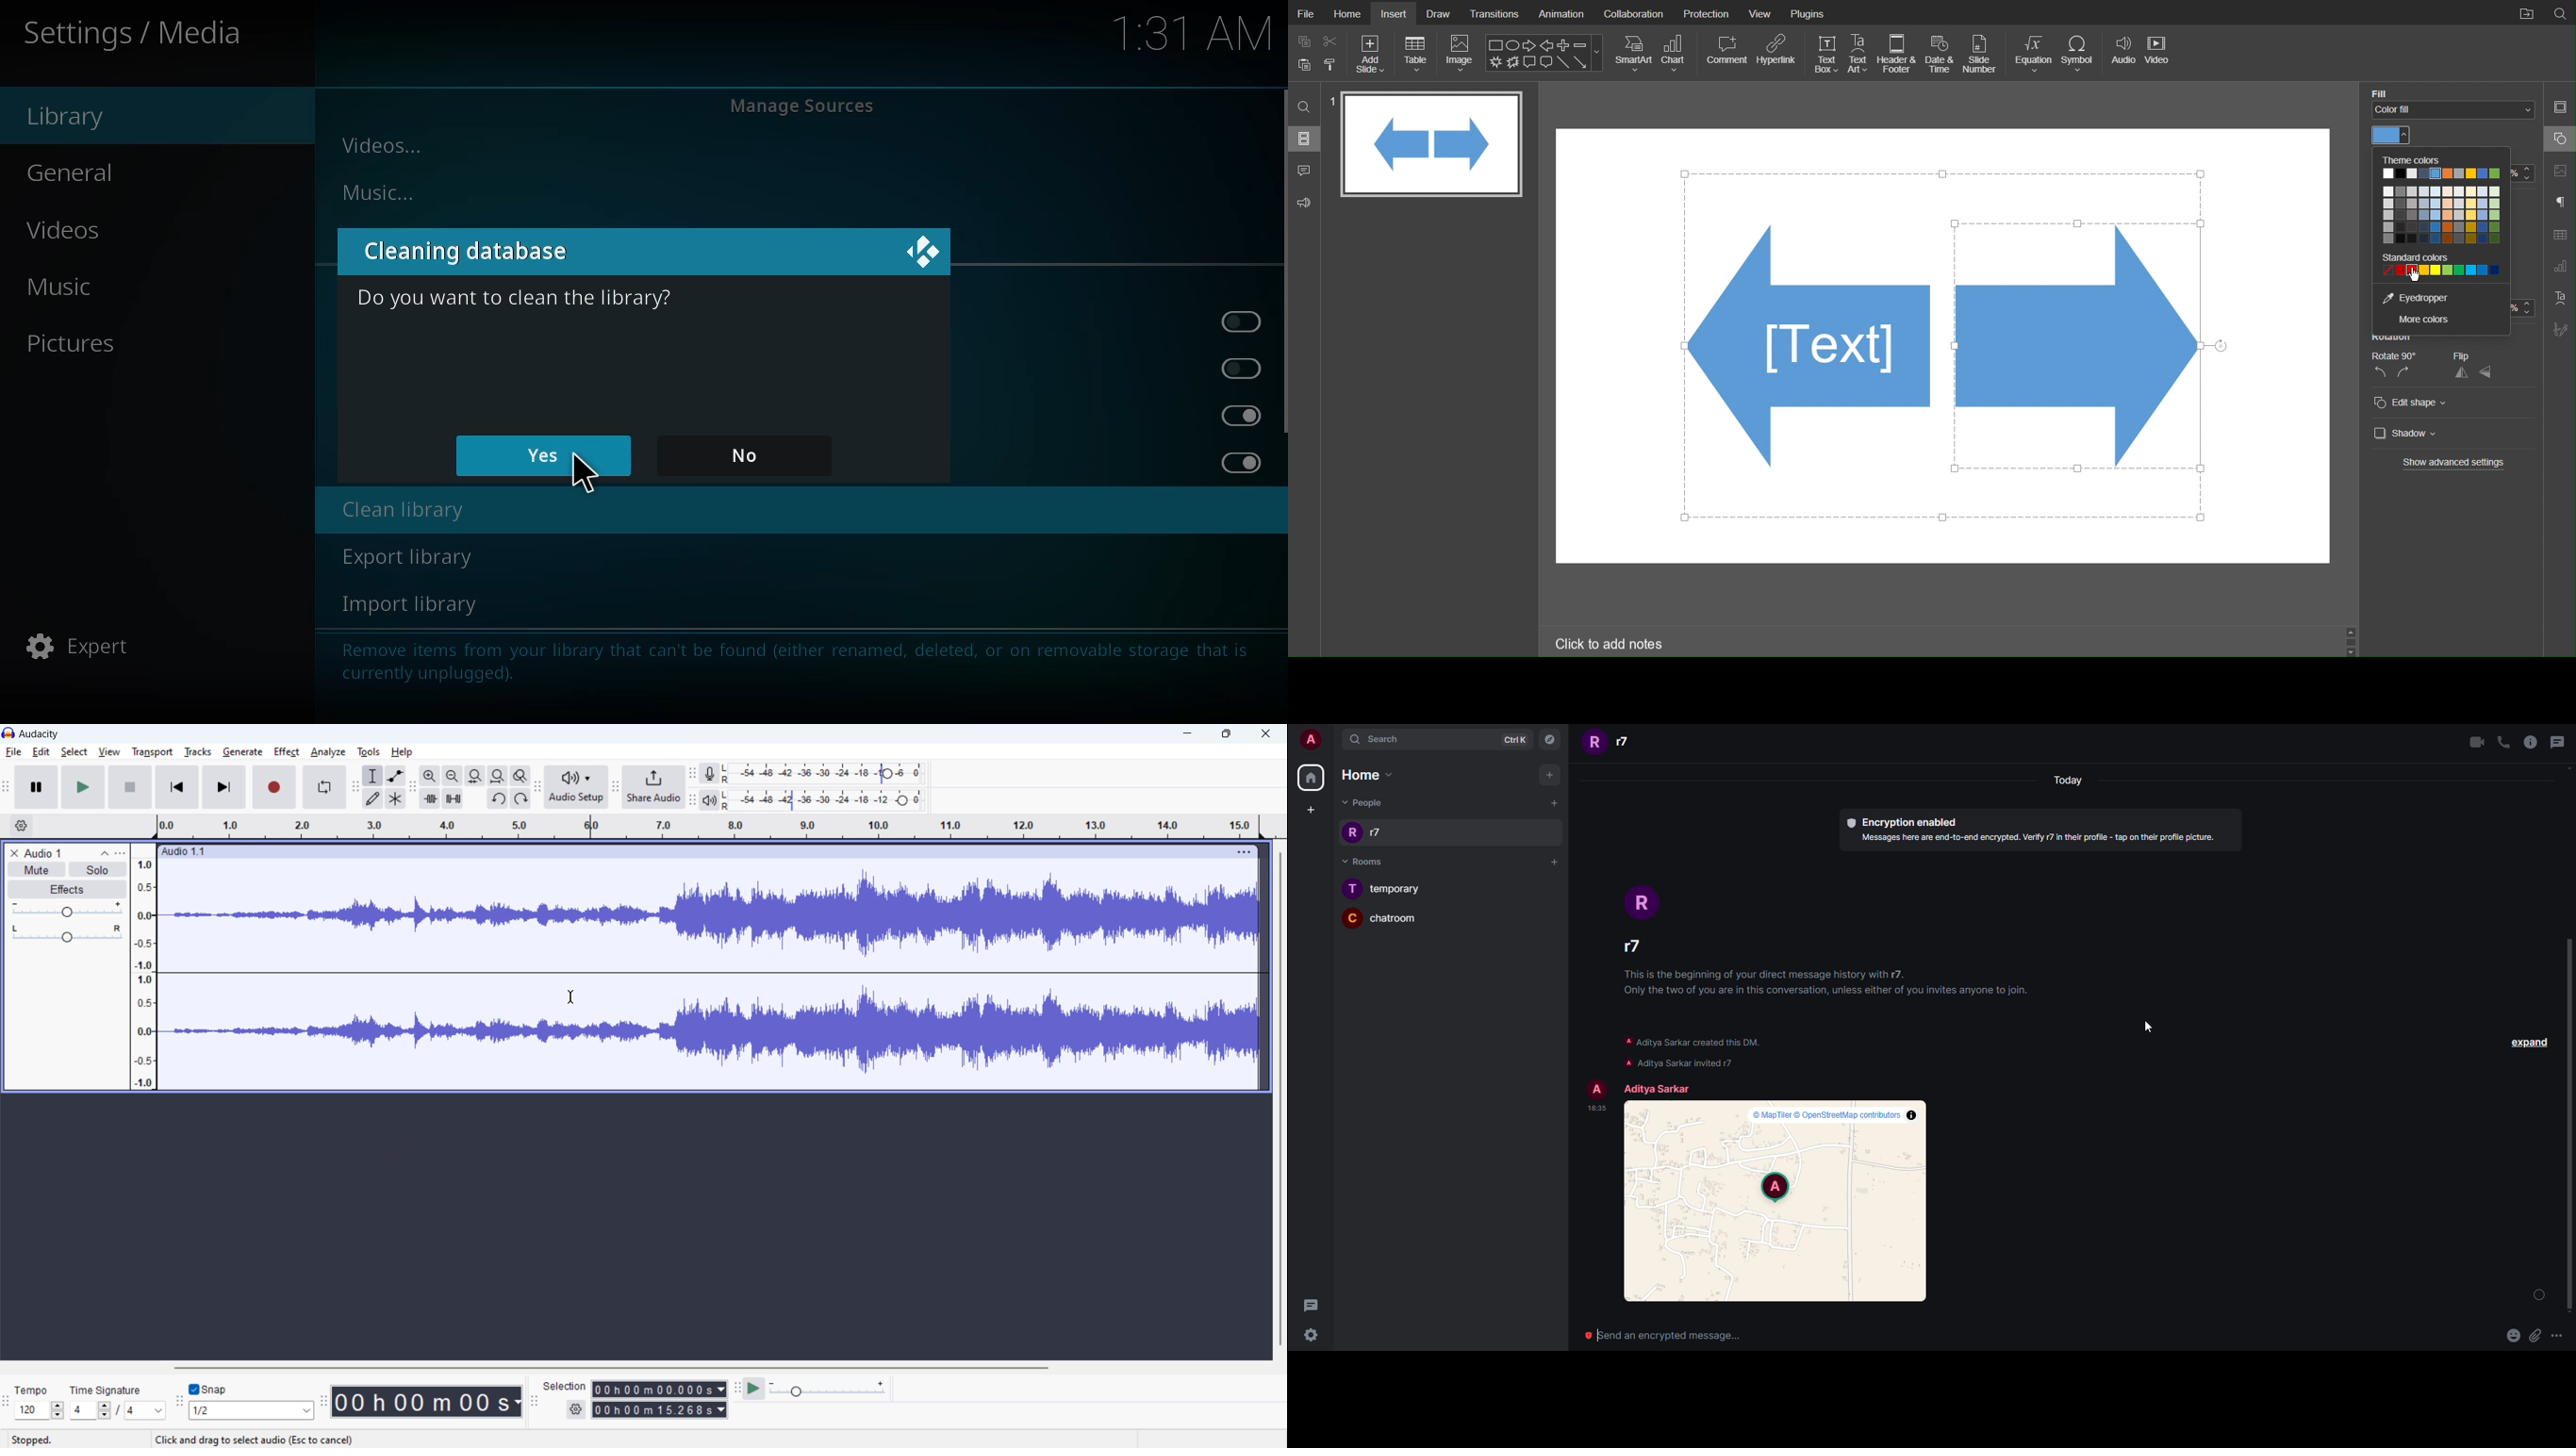 This screenshot has width=2576, height=1456. I want to click on manage sources, so click(803, 104).